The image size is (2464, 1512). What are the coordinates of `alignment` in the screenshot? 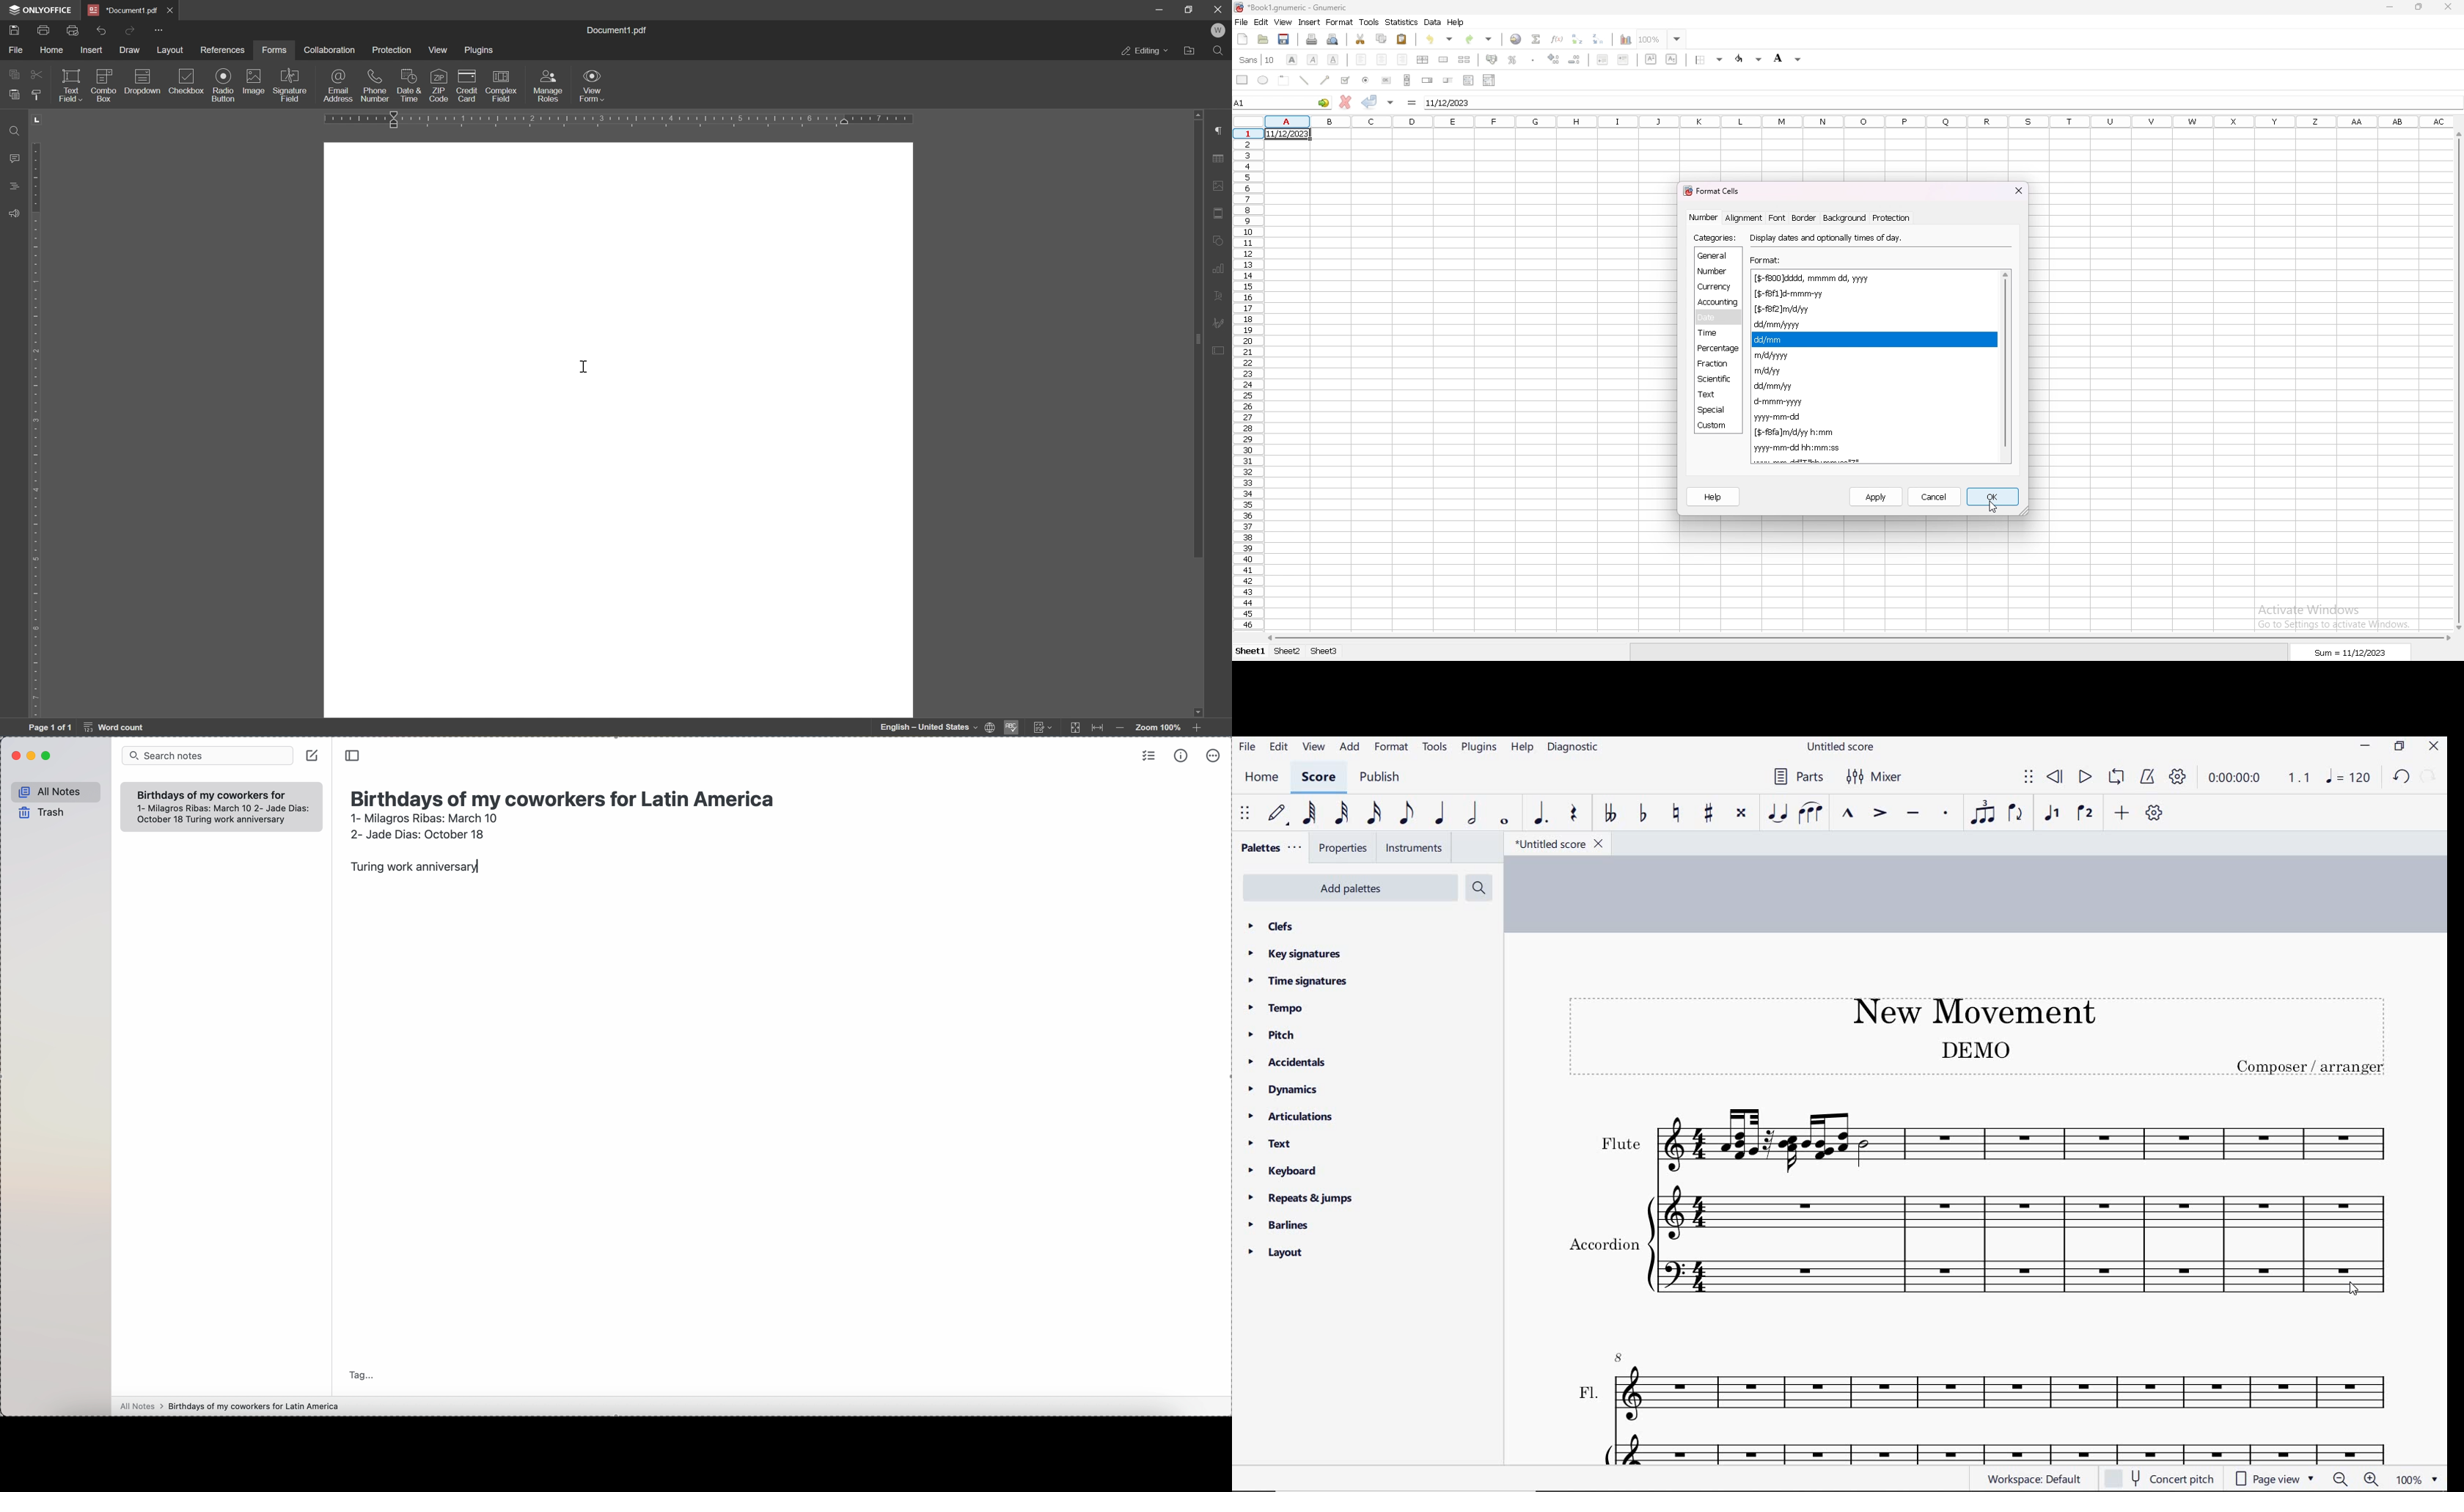 It's located at (1743, 218).